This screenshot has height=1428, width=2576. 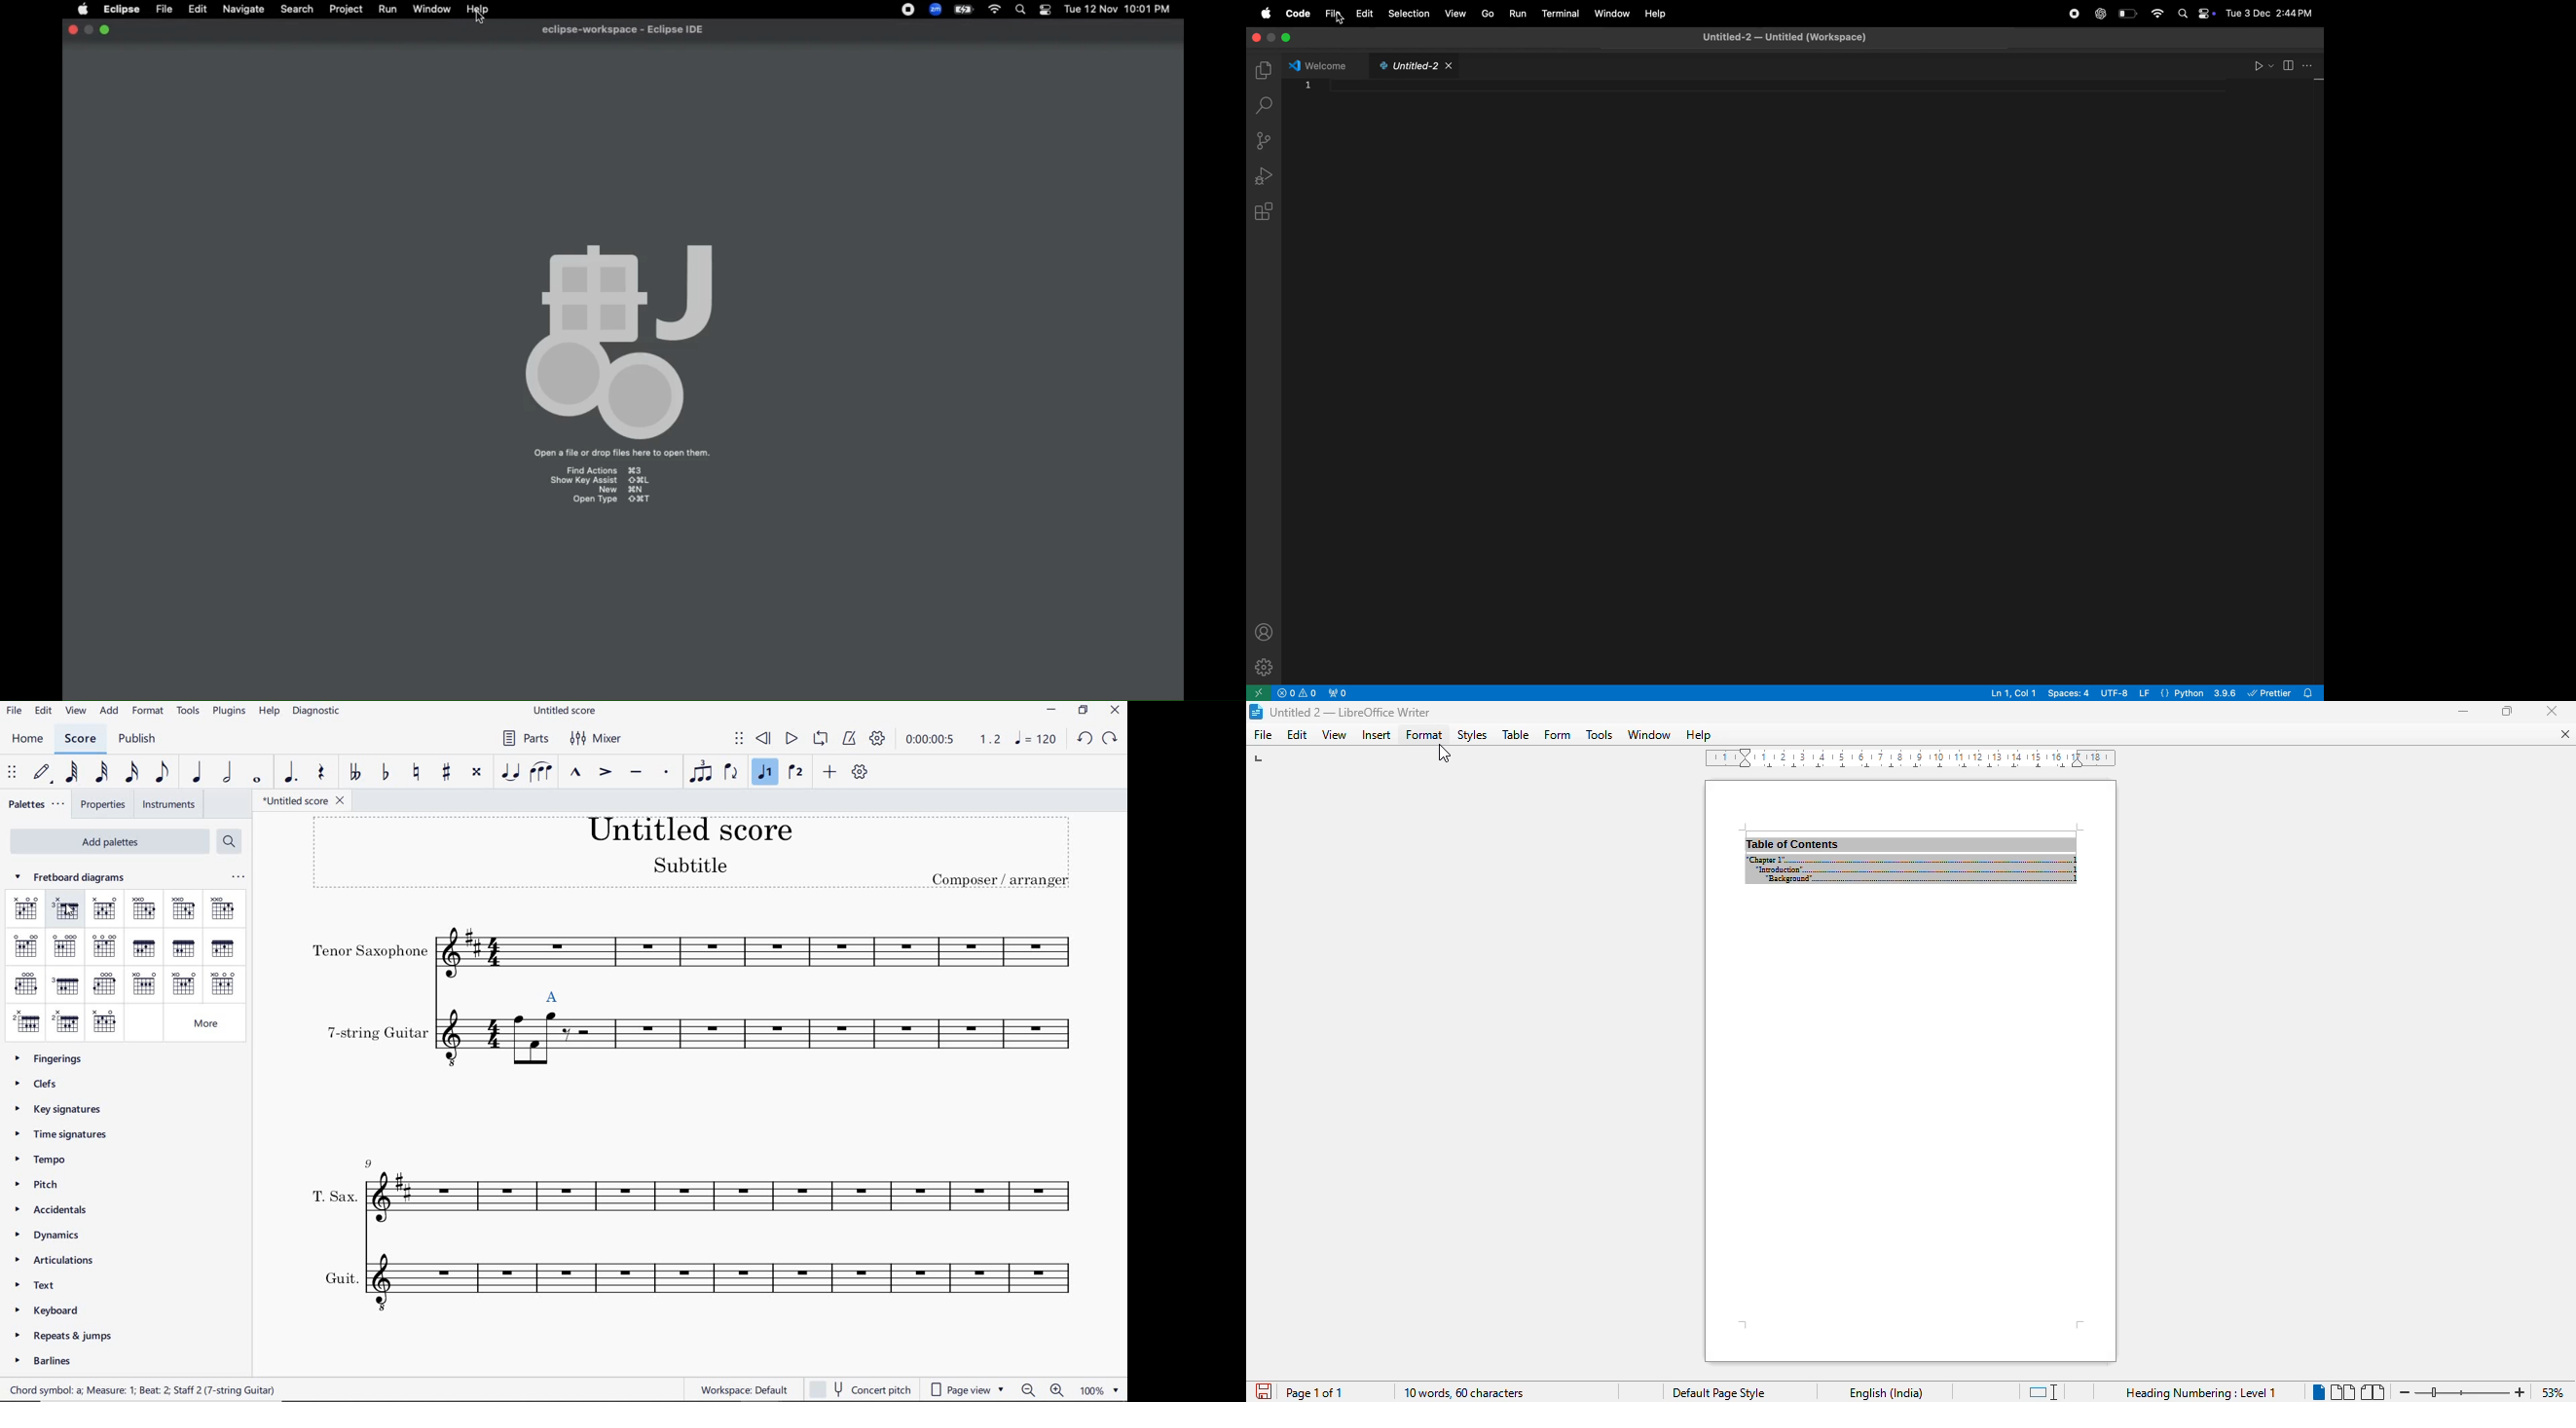 What do you see at coordinates (224, 984) in the screenshot?
I see `A7` at bounding box center [224, 984].